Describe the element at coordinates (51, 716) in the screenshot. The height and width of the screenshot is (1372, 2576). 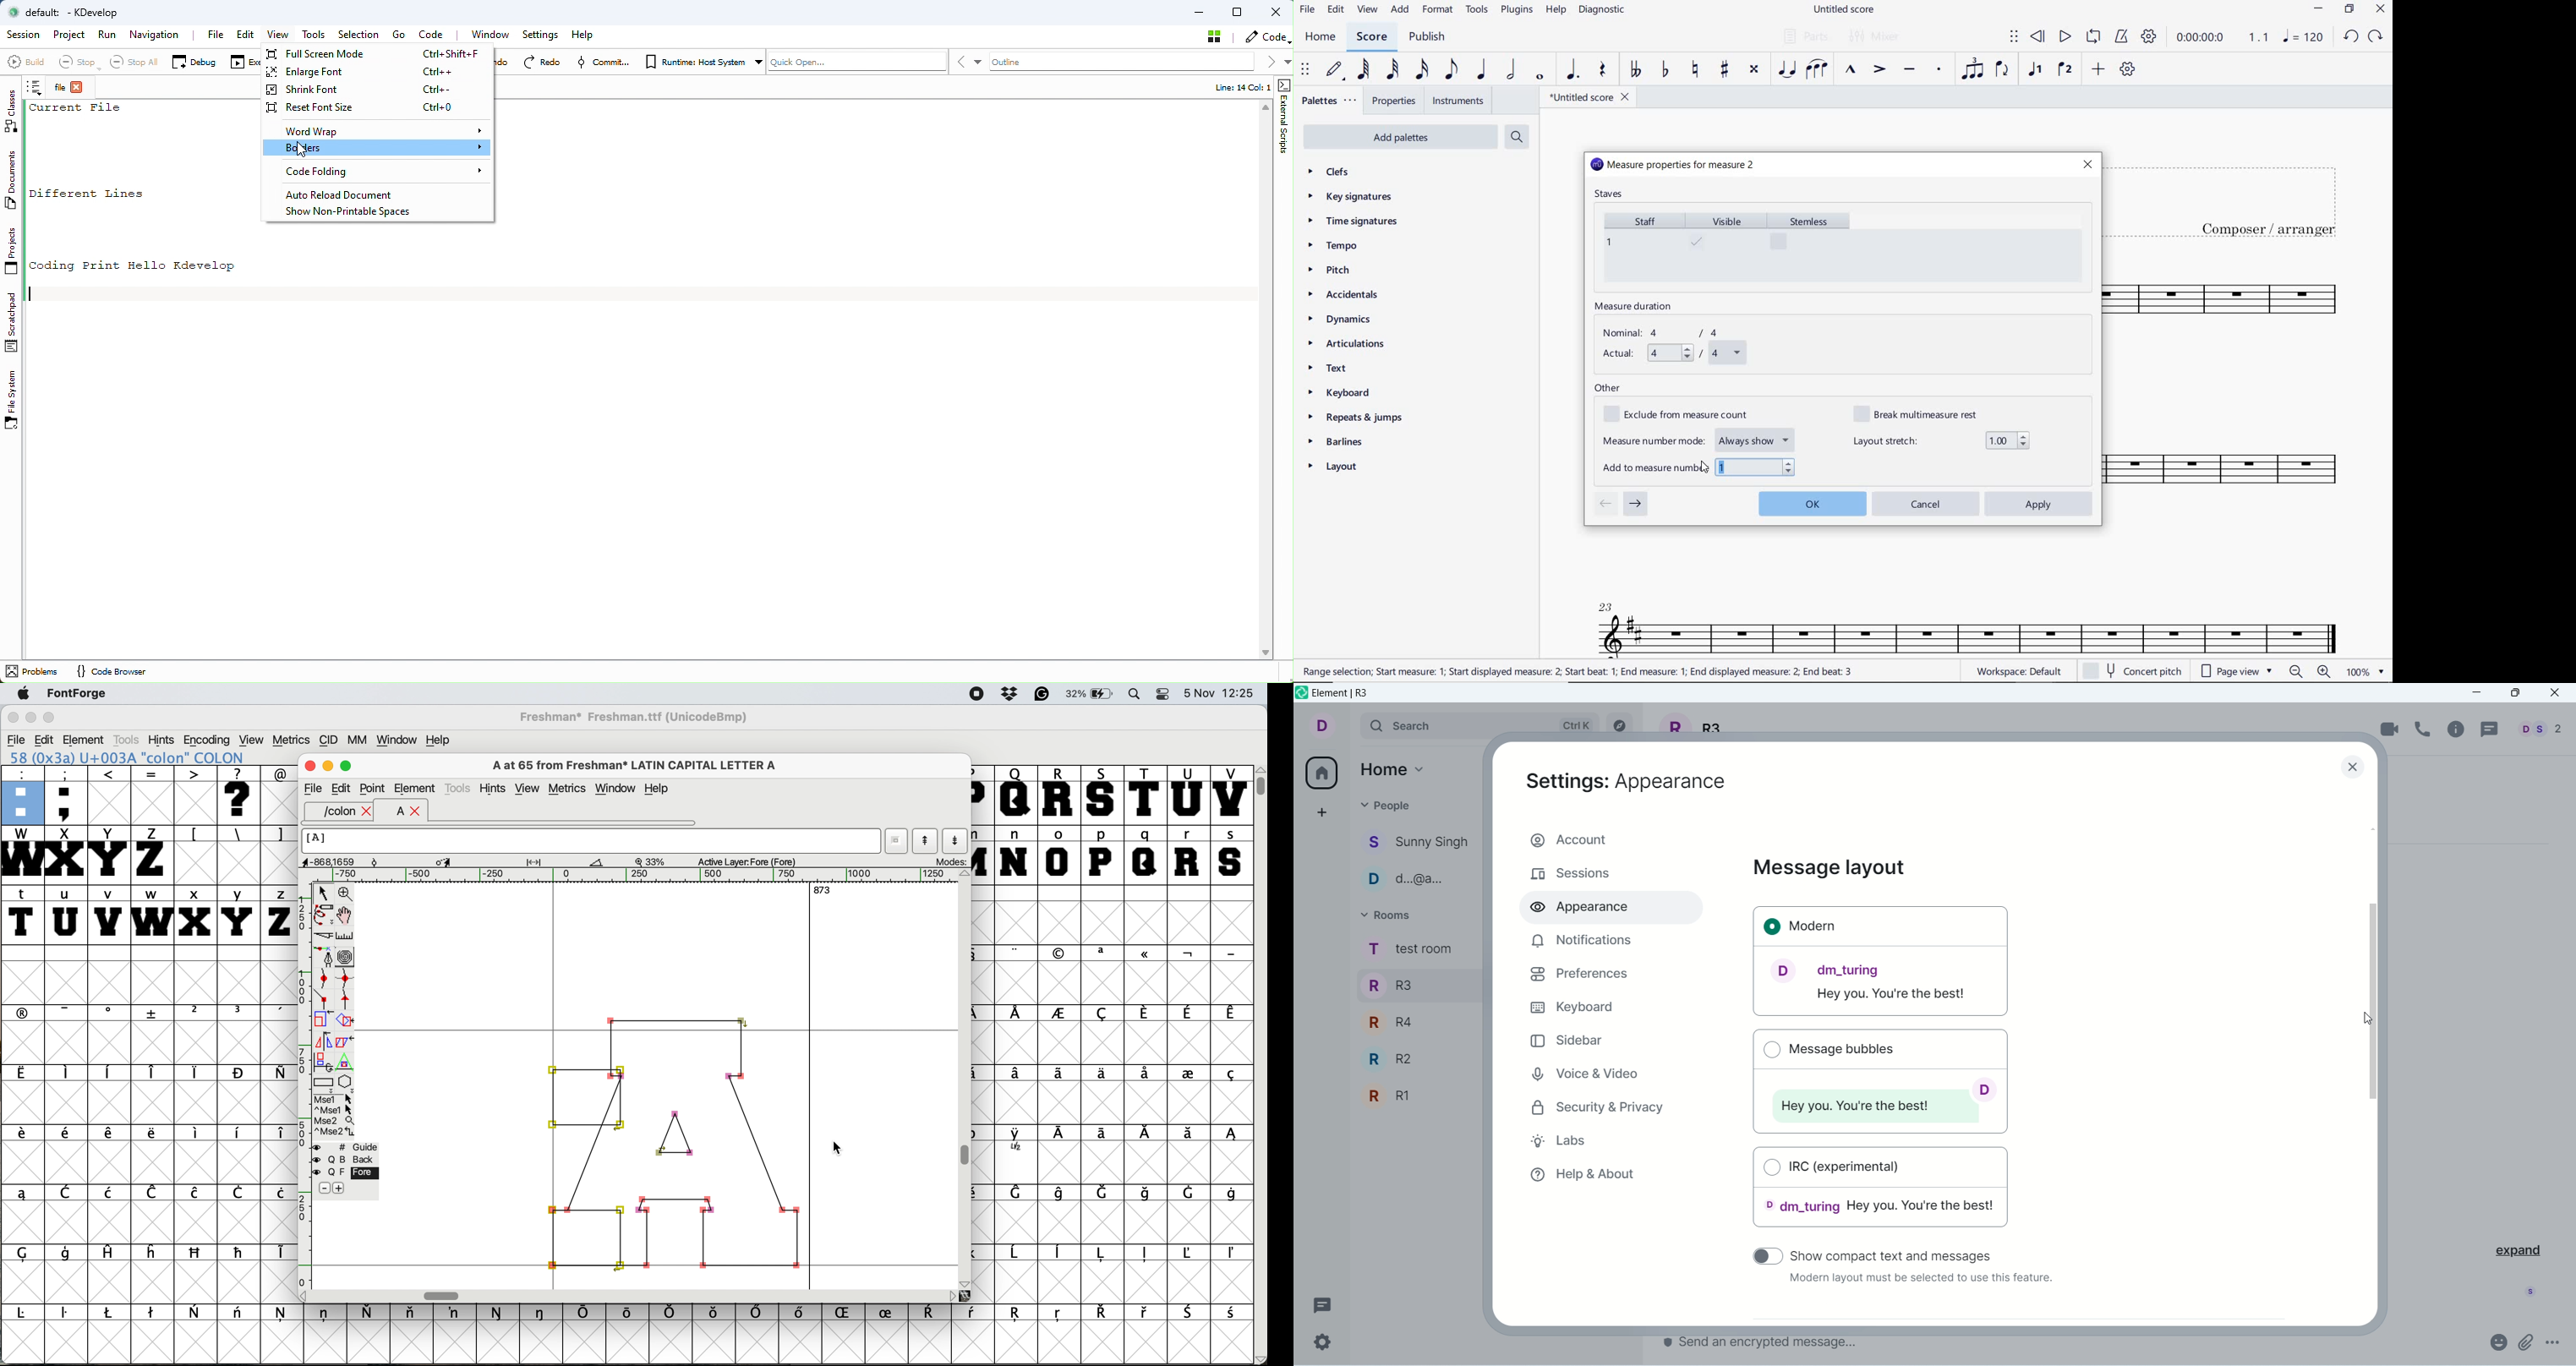
I see `maximise` at that location.